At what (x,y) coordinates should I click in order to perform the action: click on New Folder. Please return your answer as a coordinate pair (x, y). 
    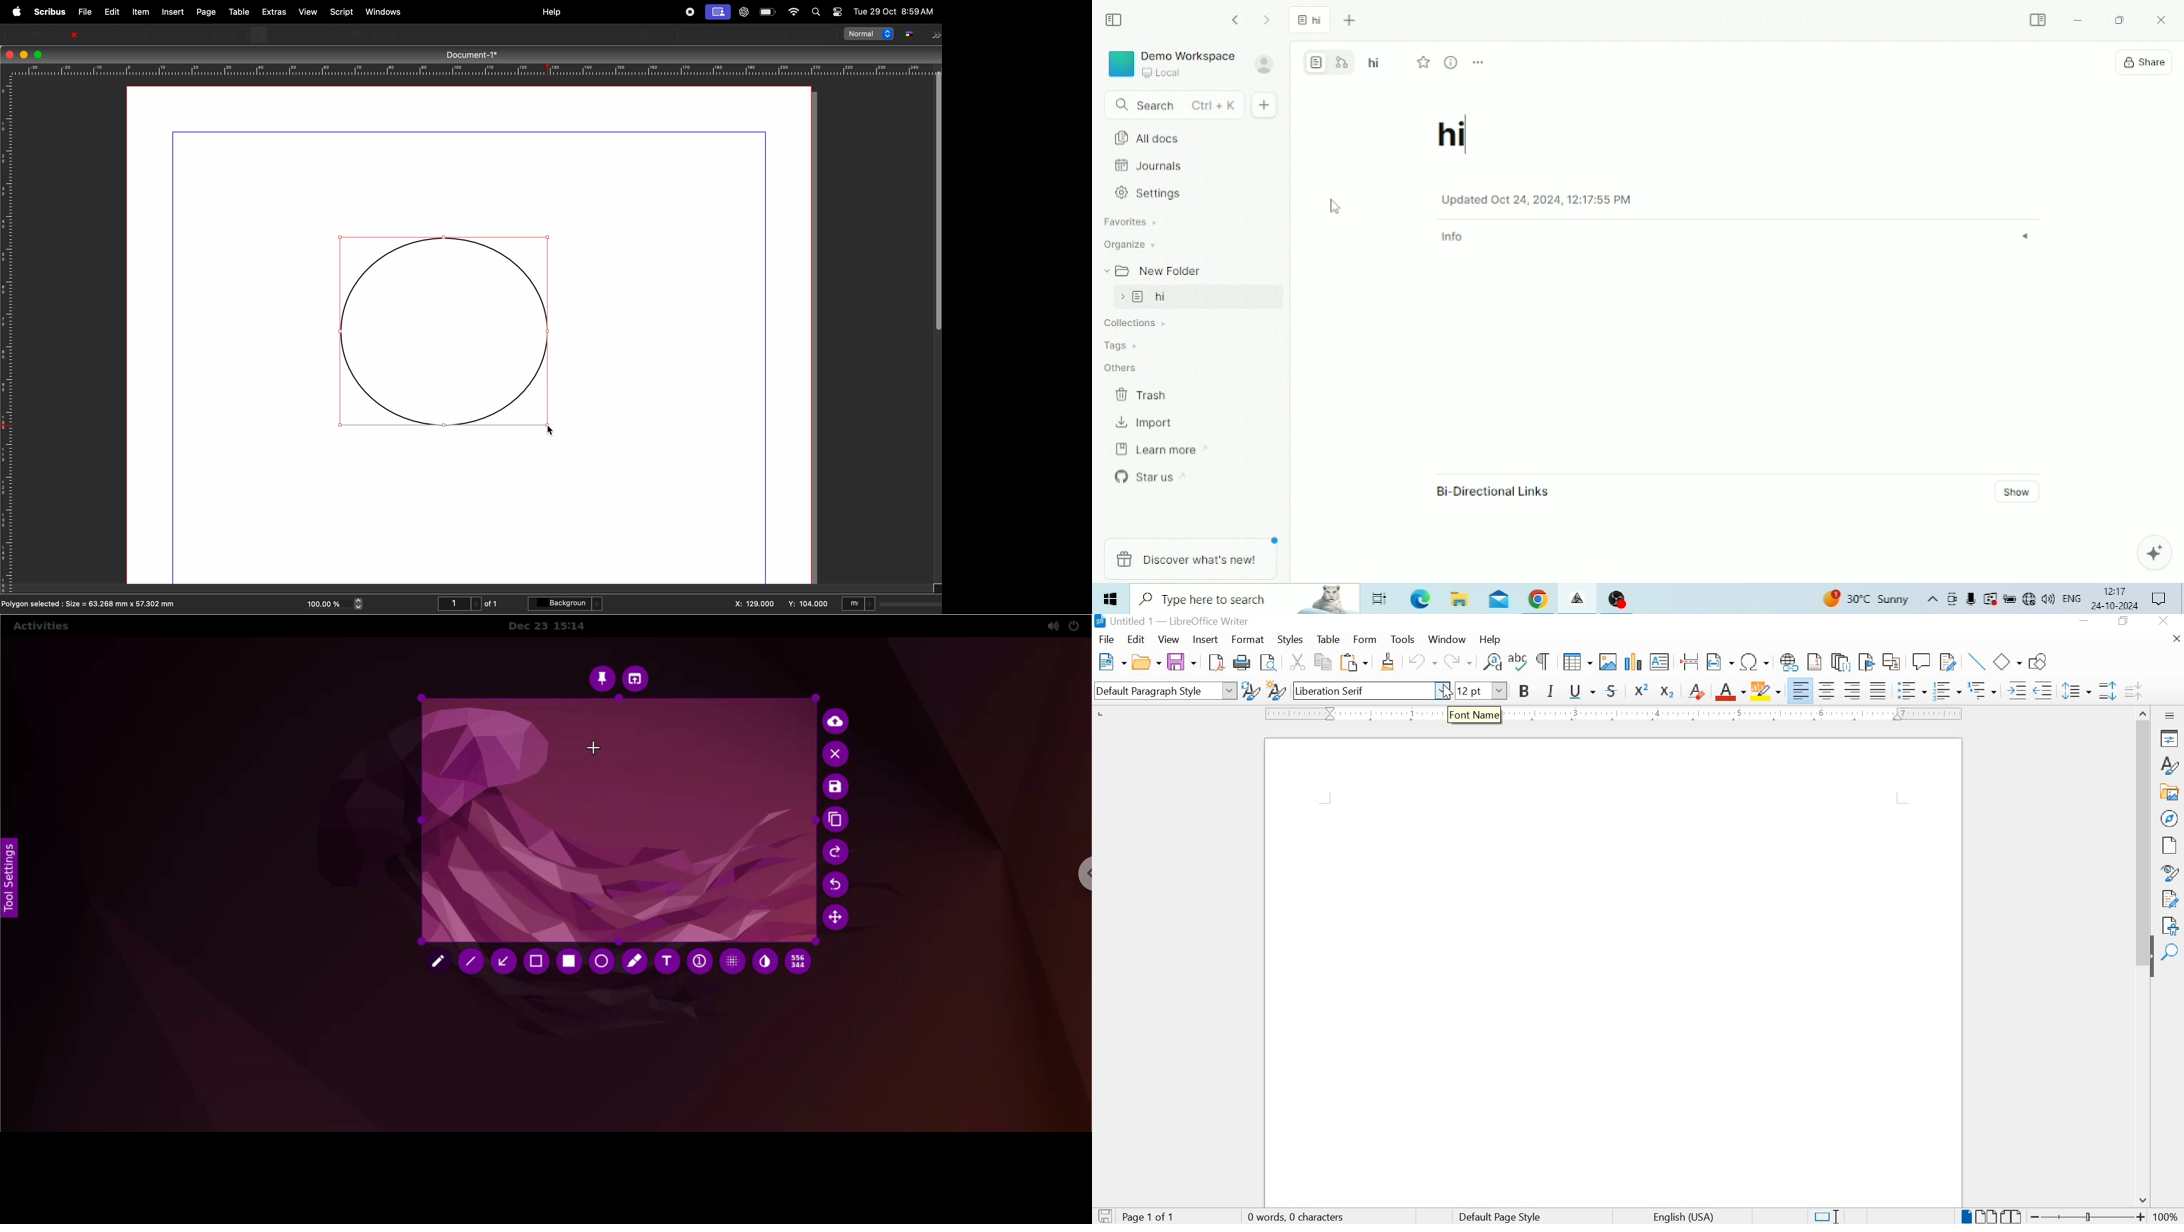
    Looking at the image, I should click on (1151, 269).